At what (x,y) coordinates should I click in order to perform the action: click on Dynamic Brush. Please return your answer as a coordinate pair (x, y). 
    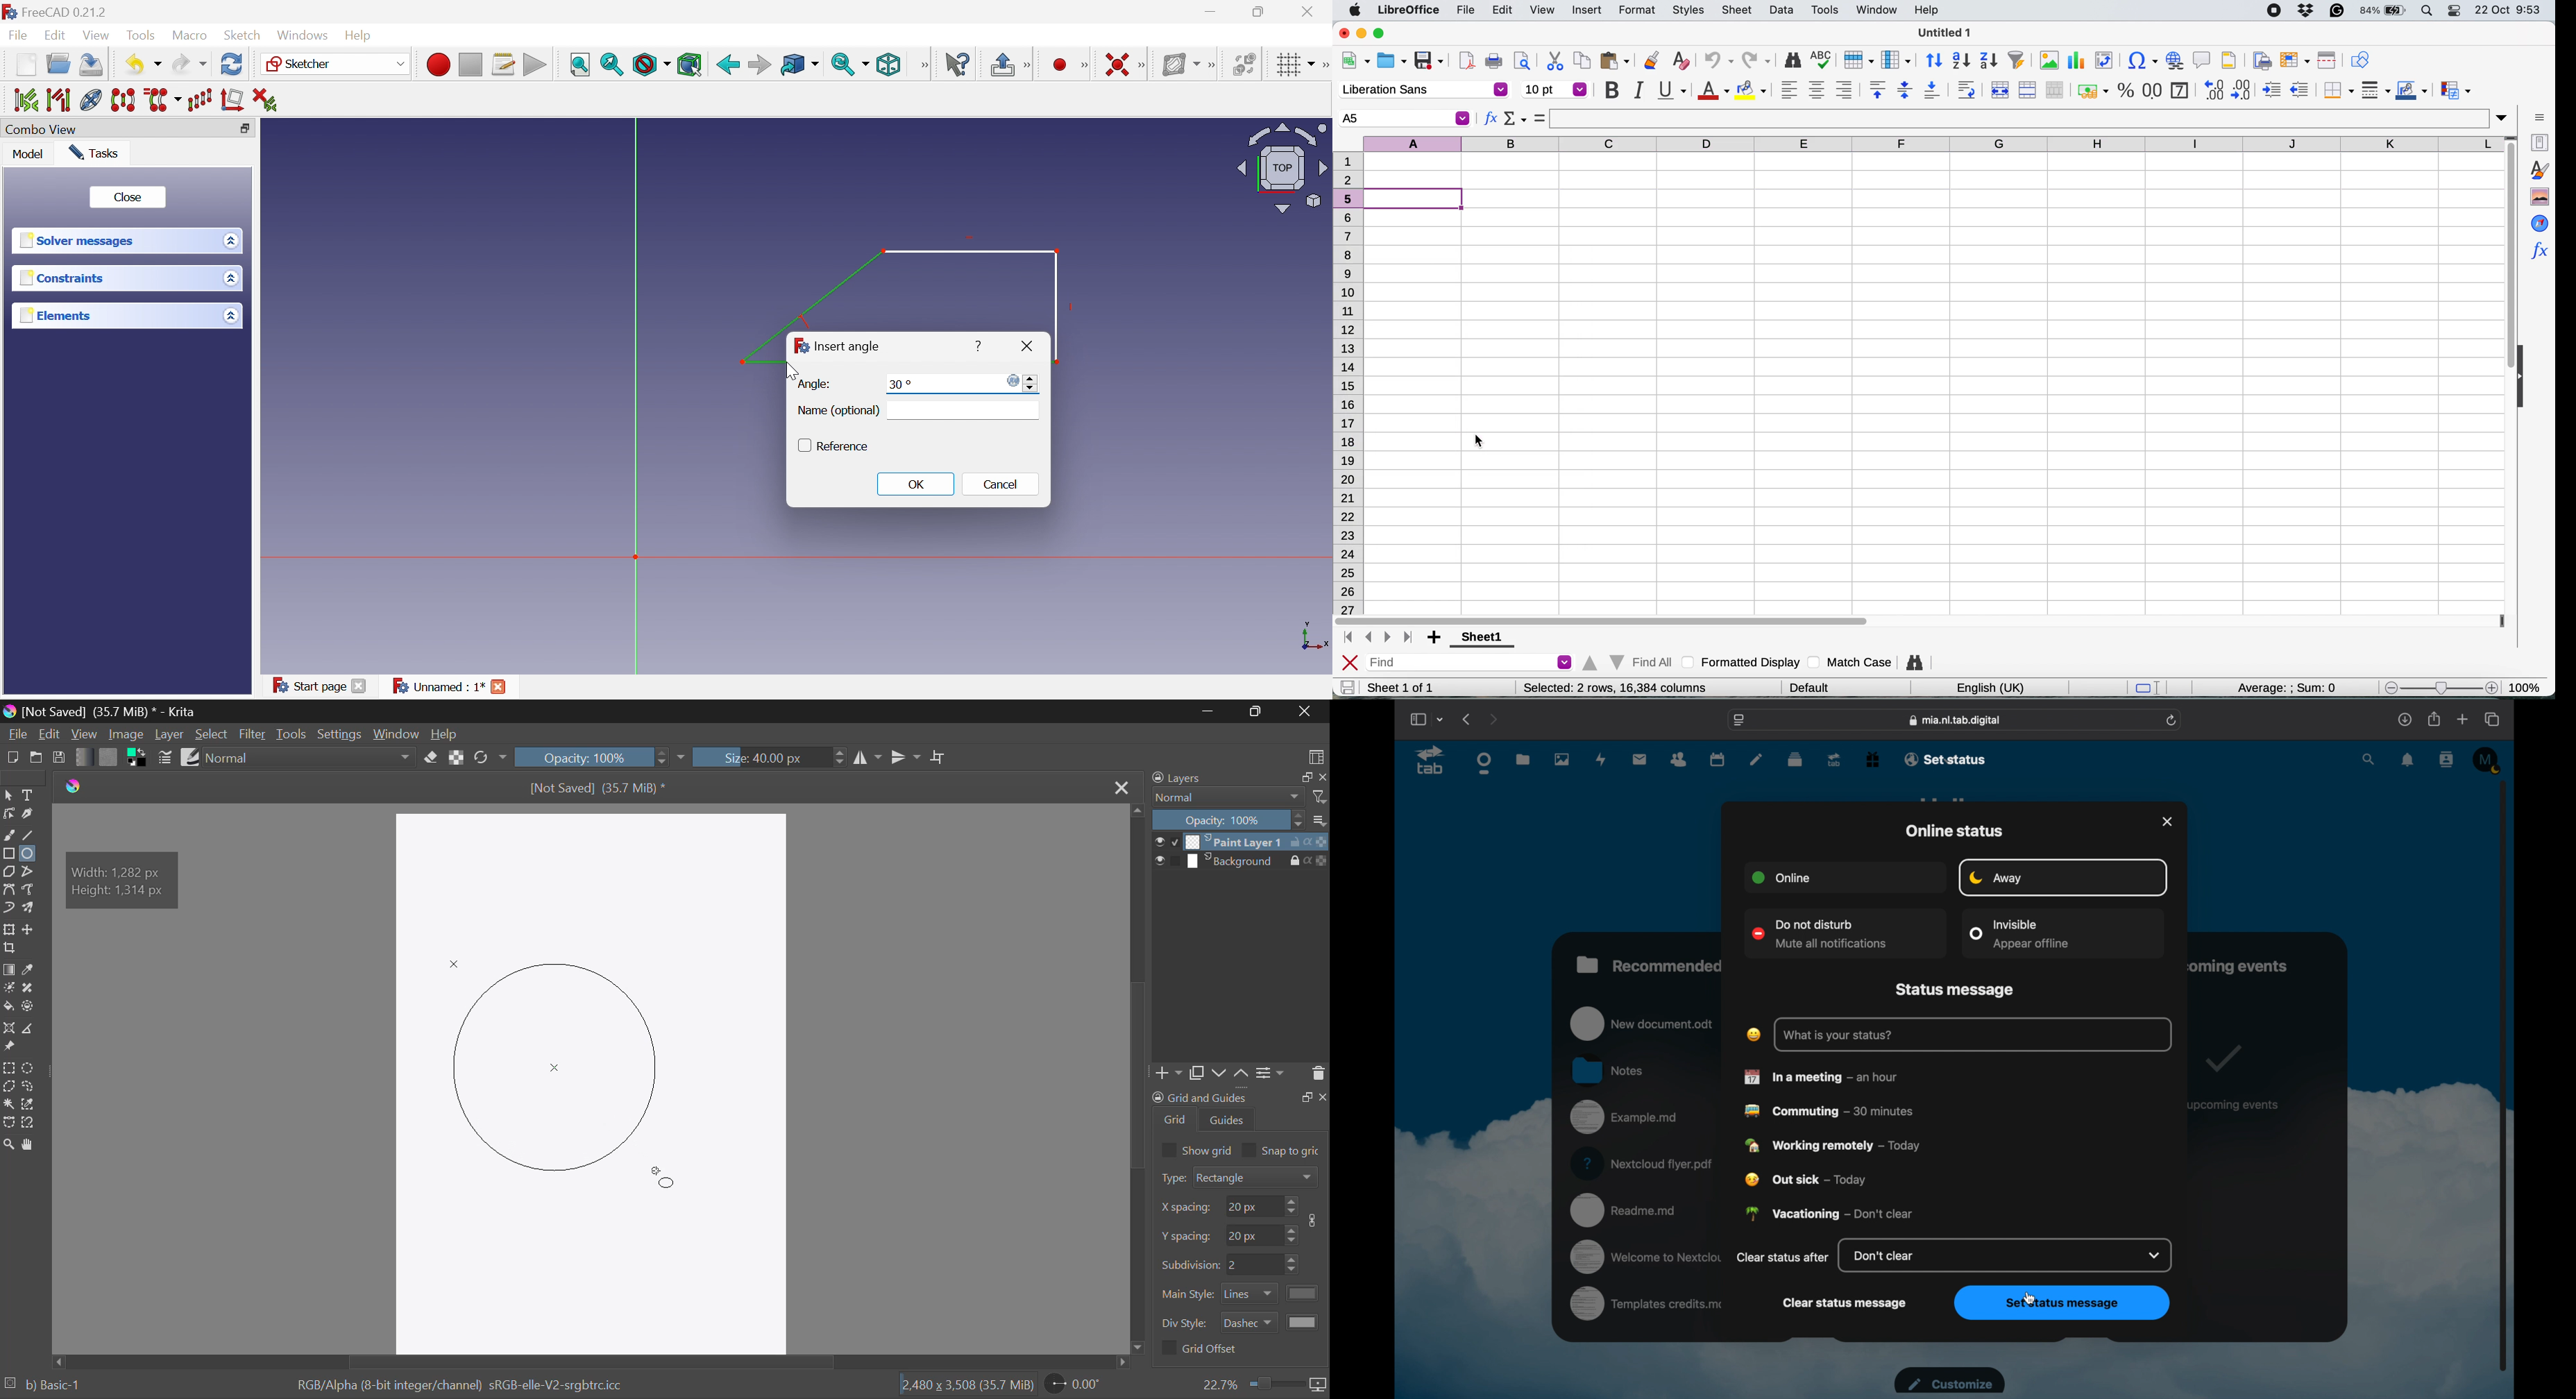
    Looking at the image, I should click on (9, 909).